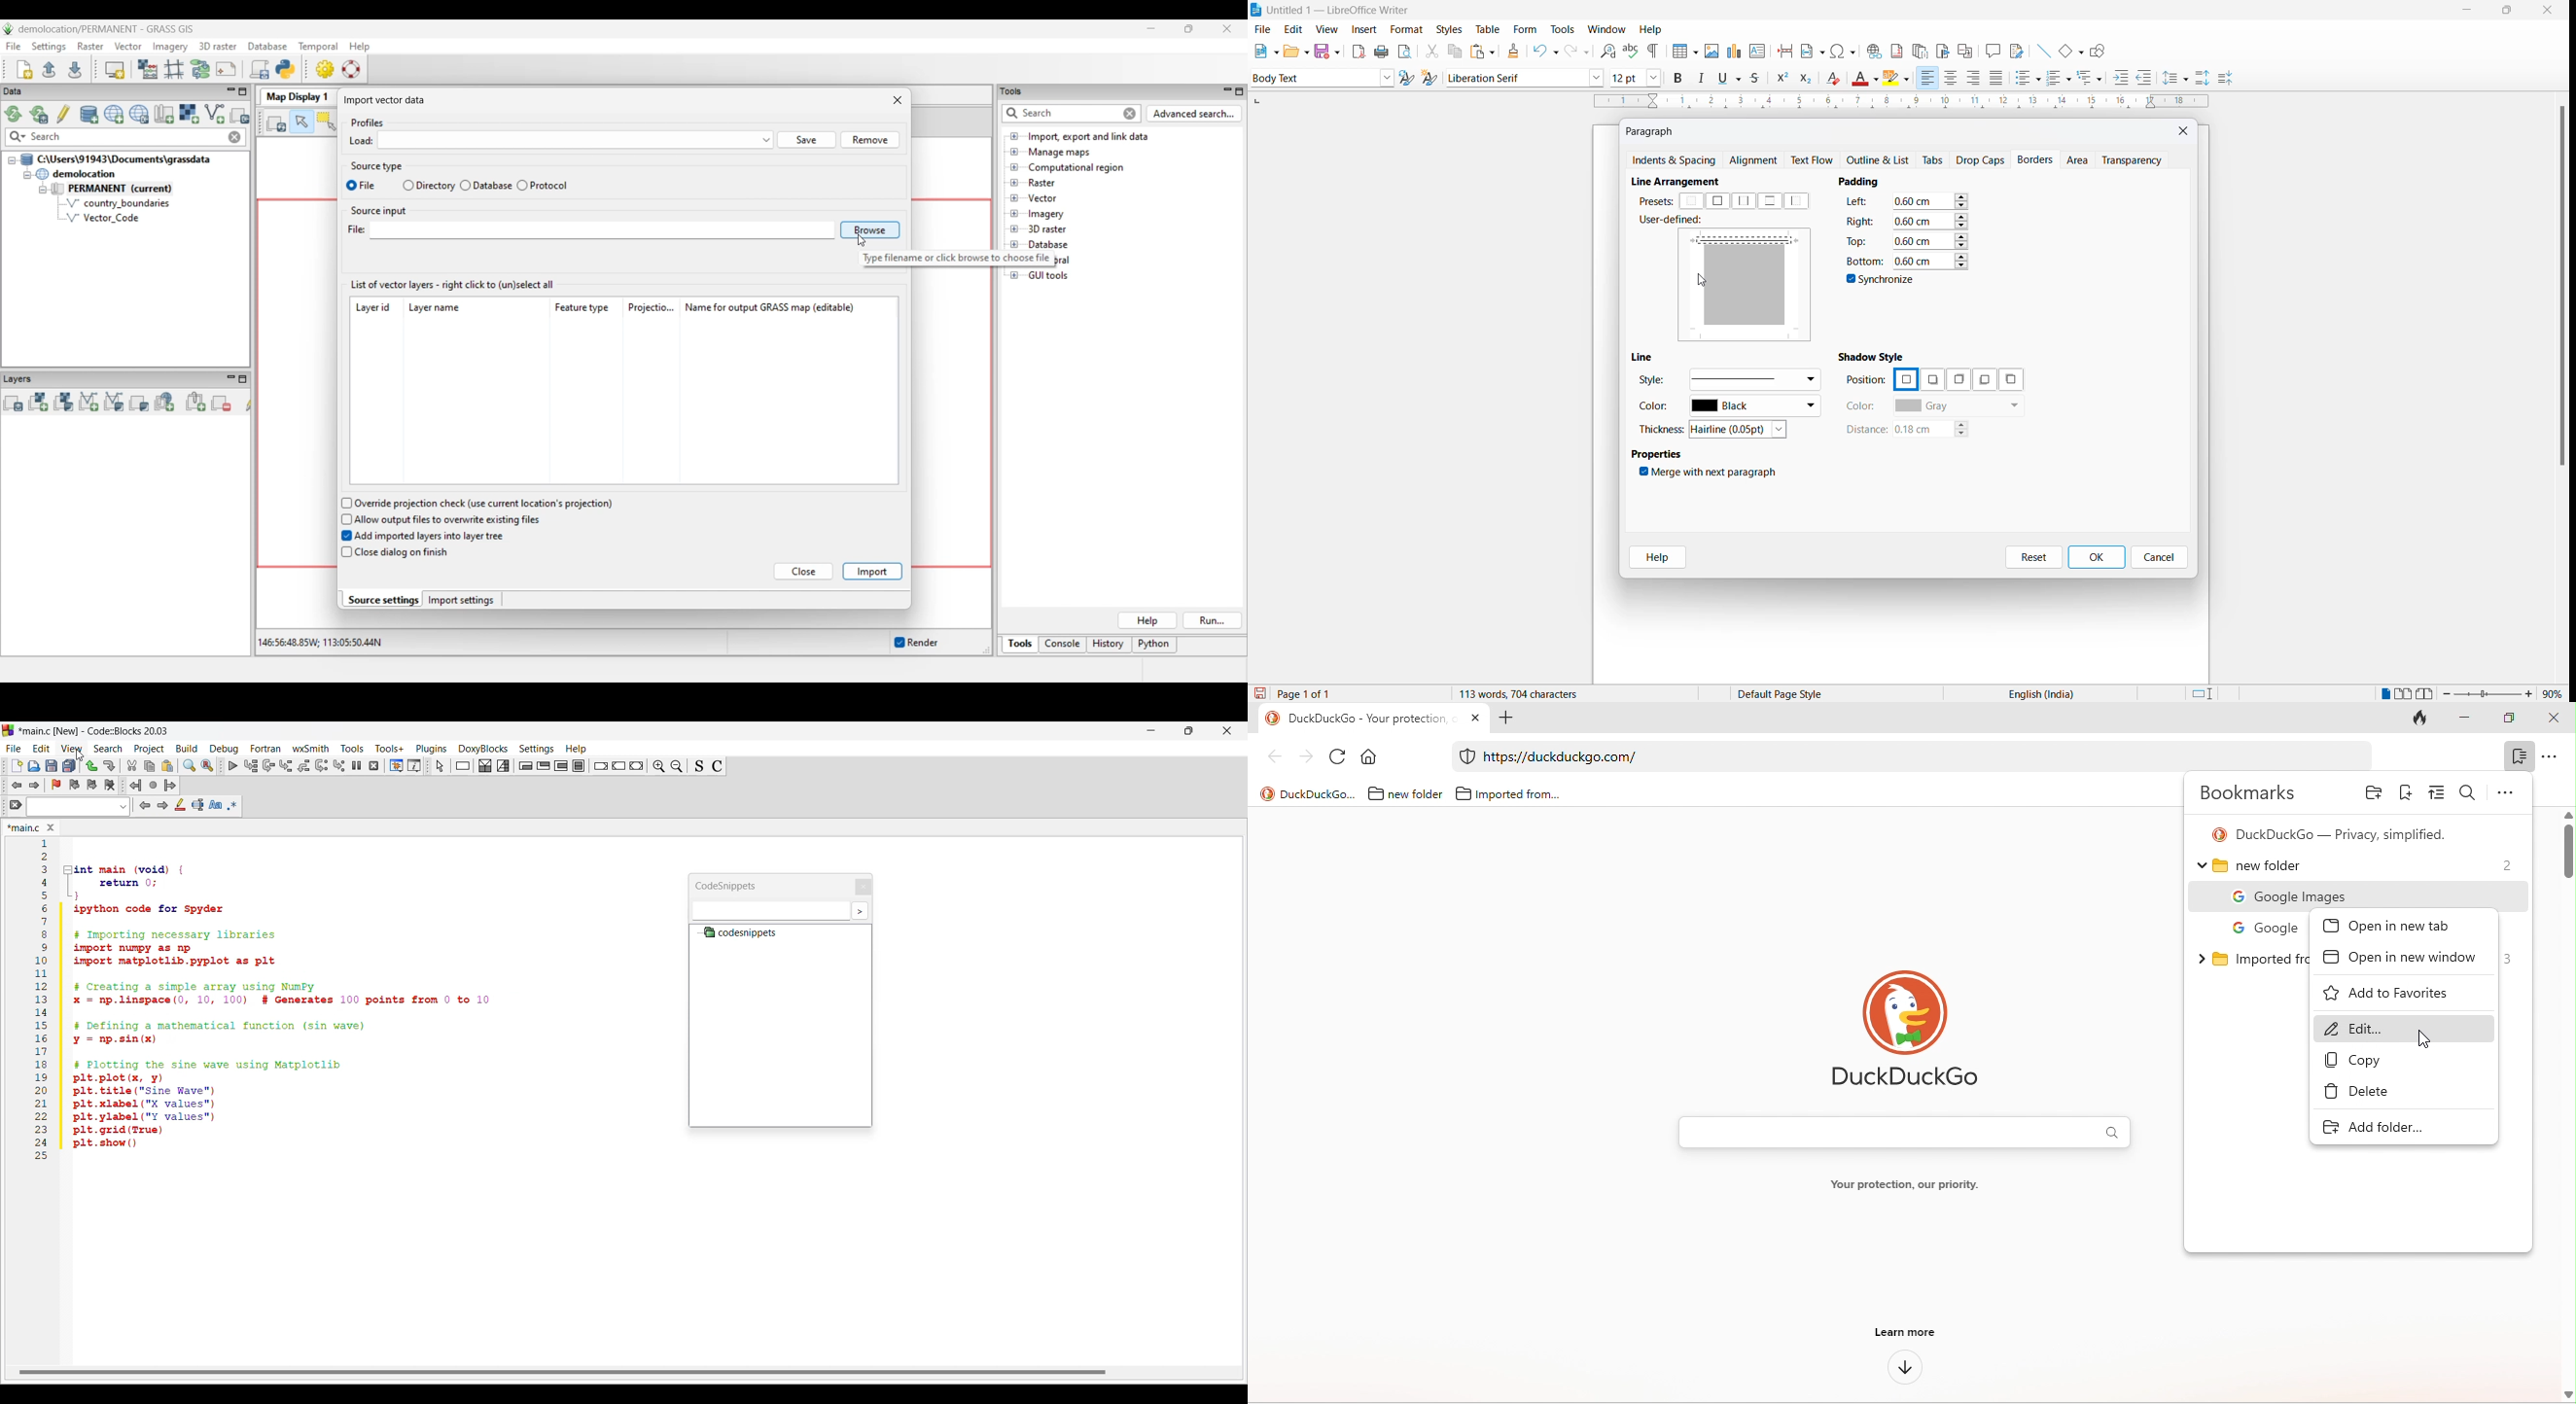 Image resolution: width=2576 pixels, height=1428 pixels. What do you see at coordinates (2100, 50) in the screenshot?
I see `show draw functions` at bounding box center [2100, 50].